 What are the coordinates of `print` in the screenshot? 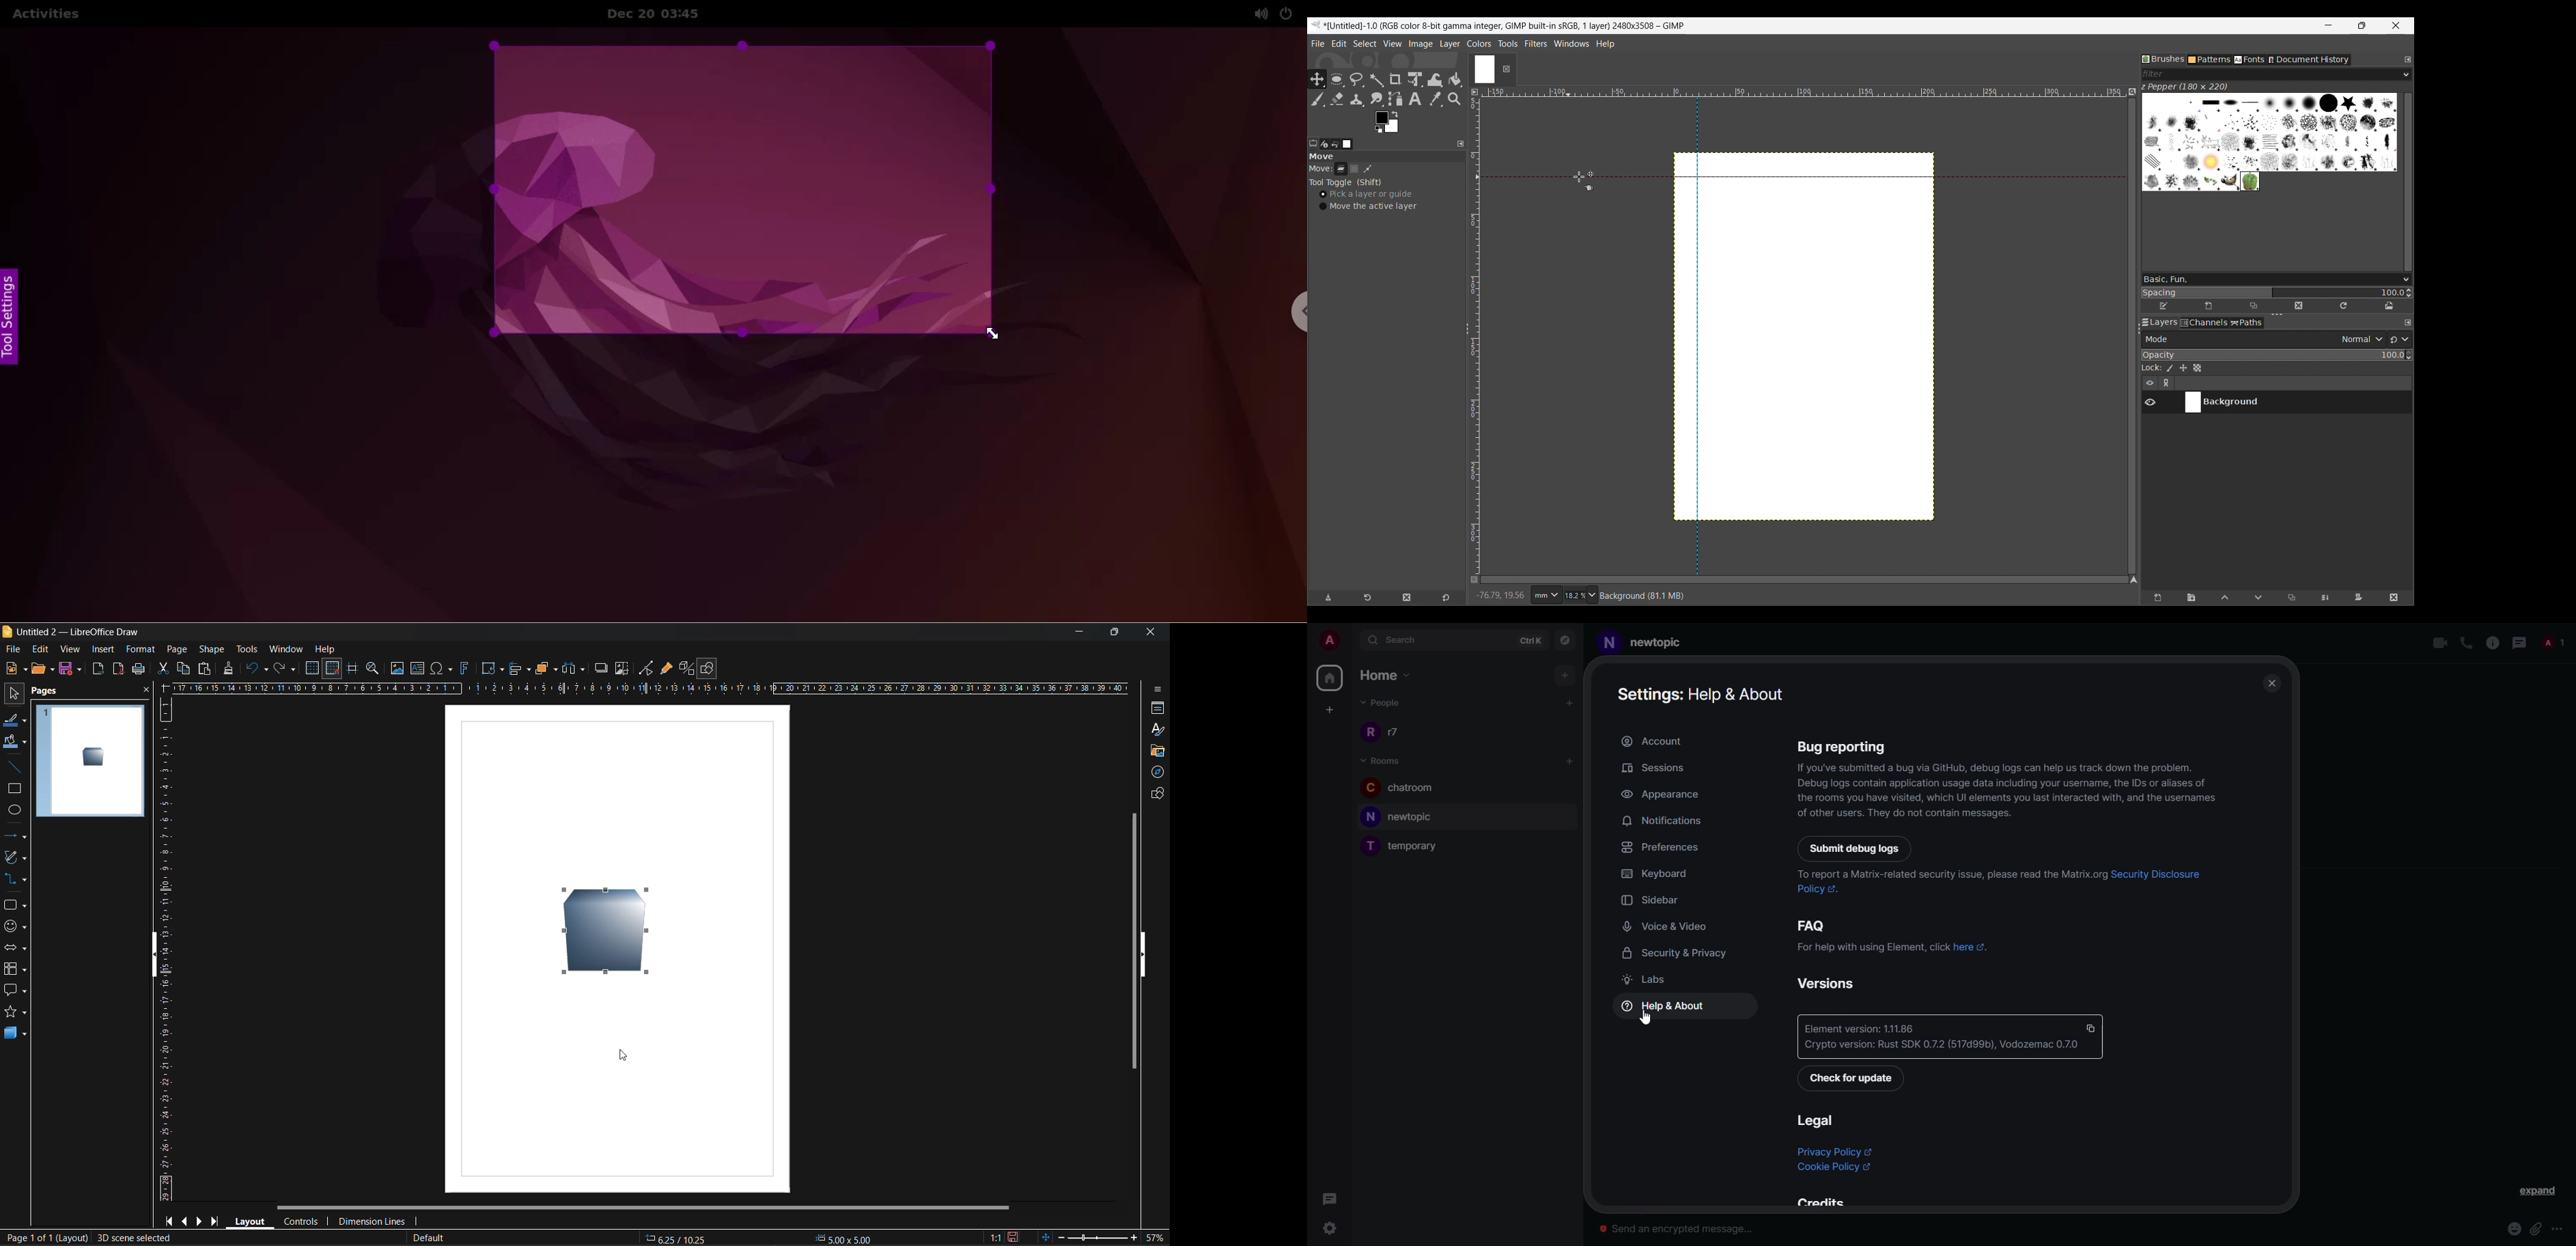 It's located at (138, 671).